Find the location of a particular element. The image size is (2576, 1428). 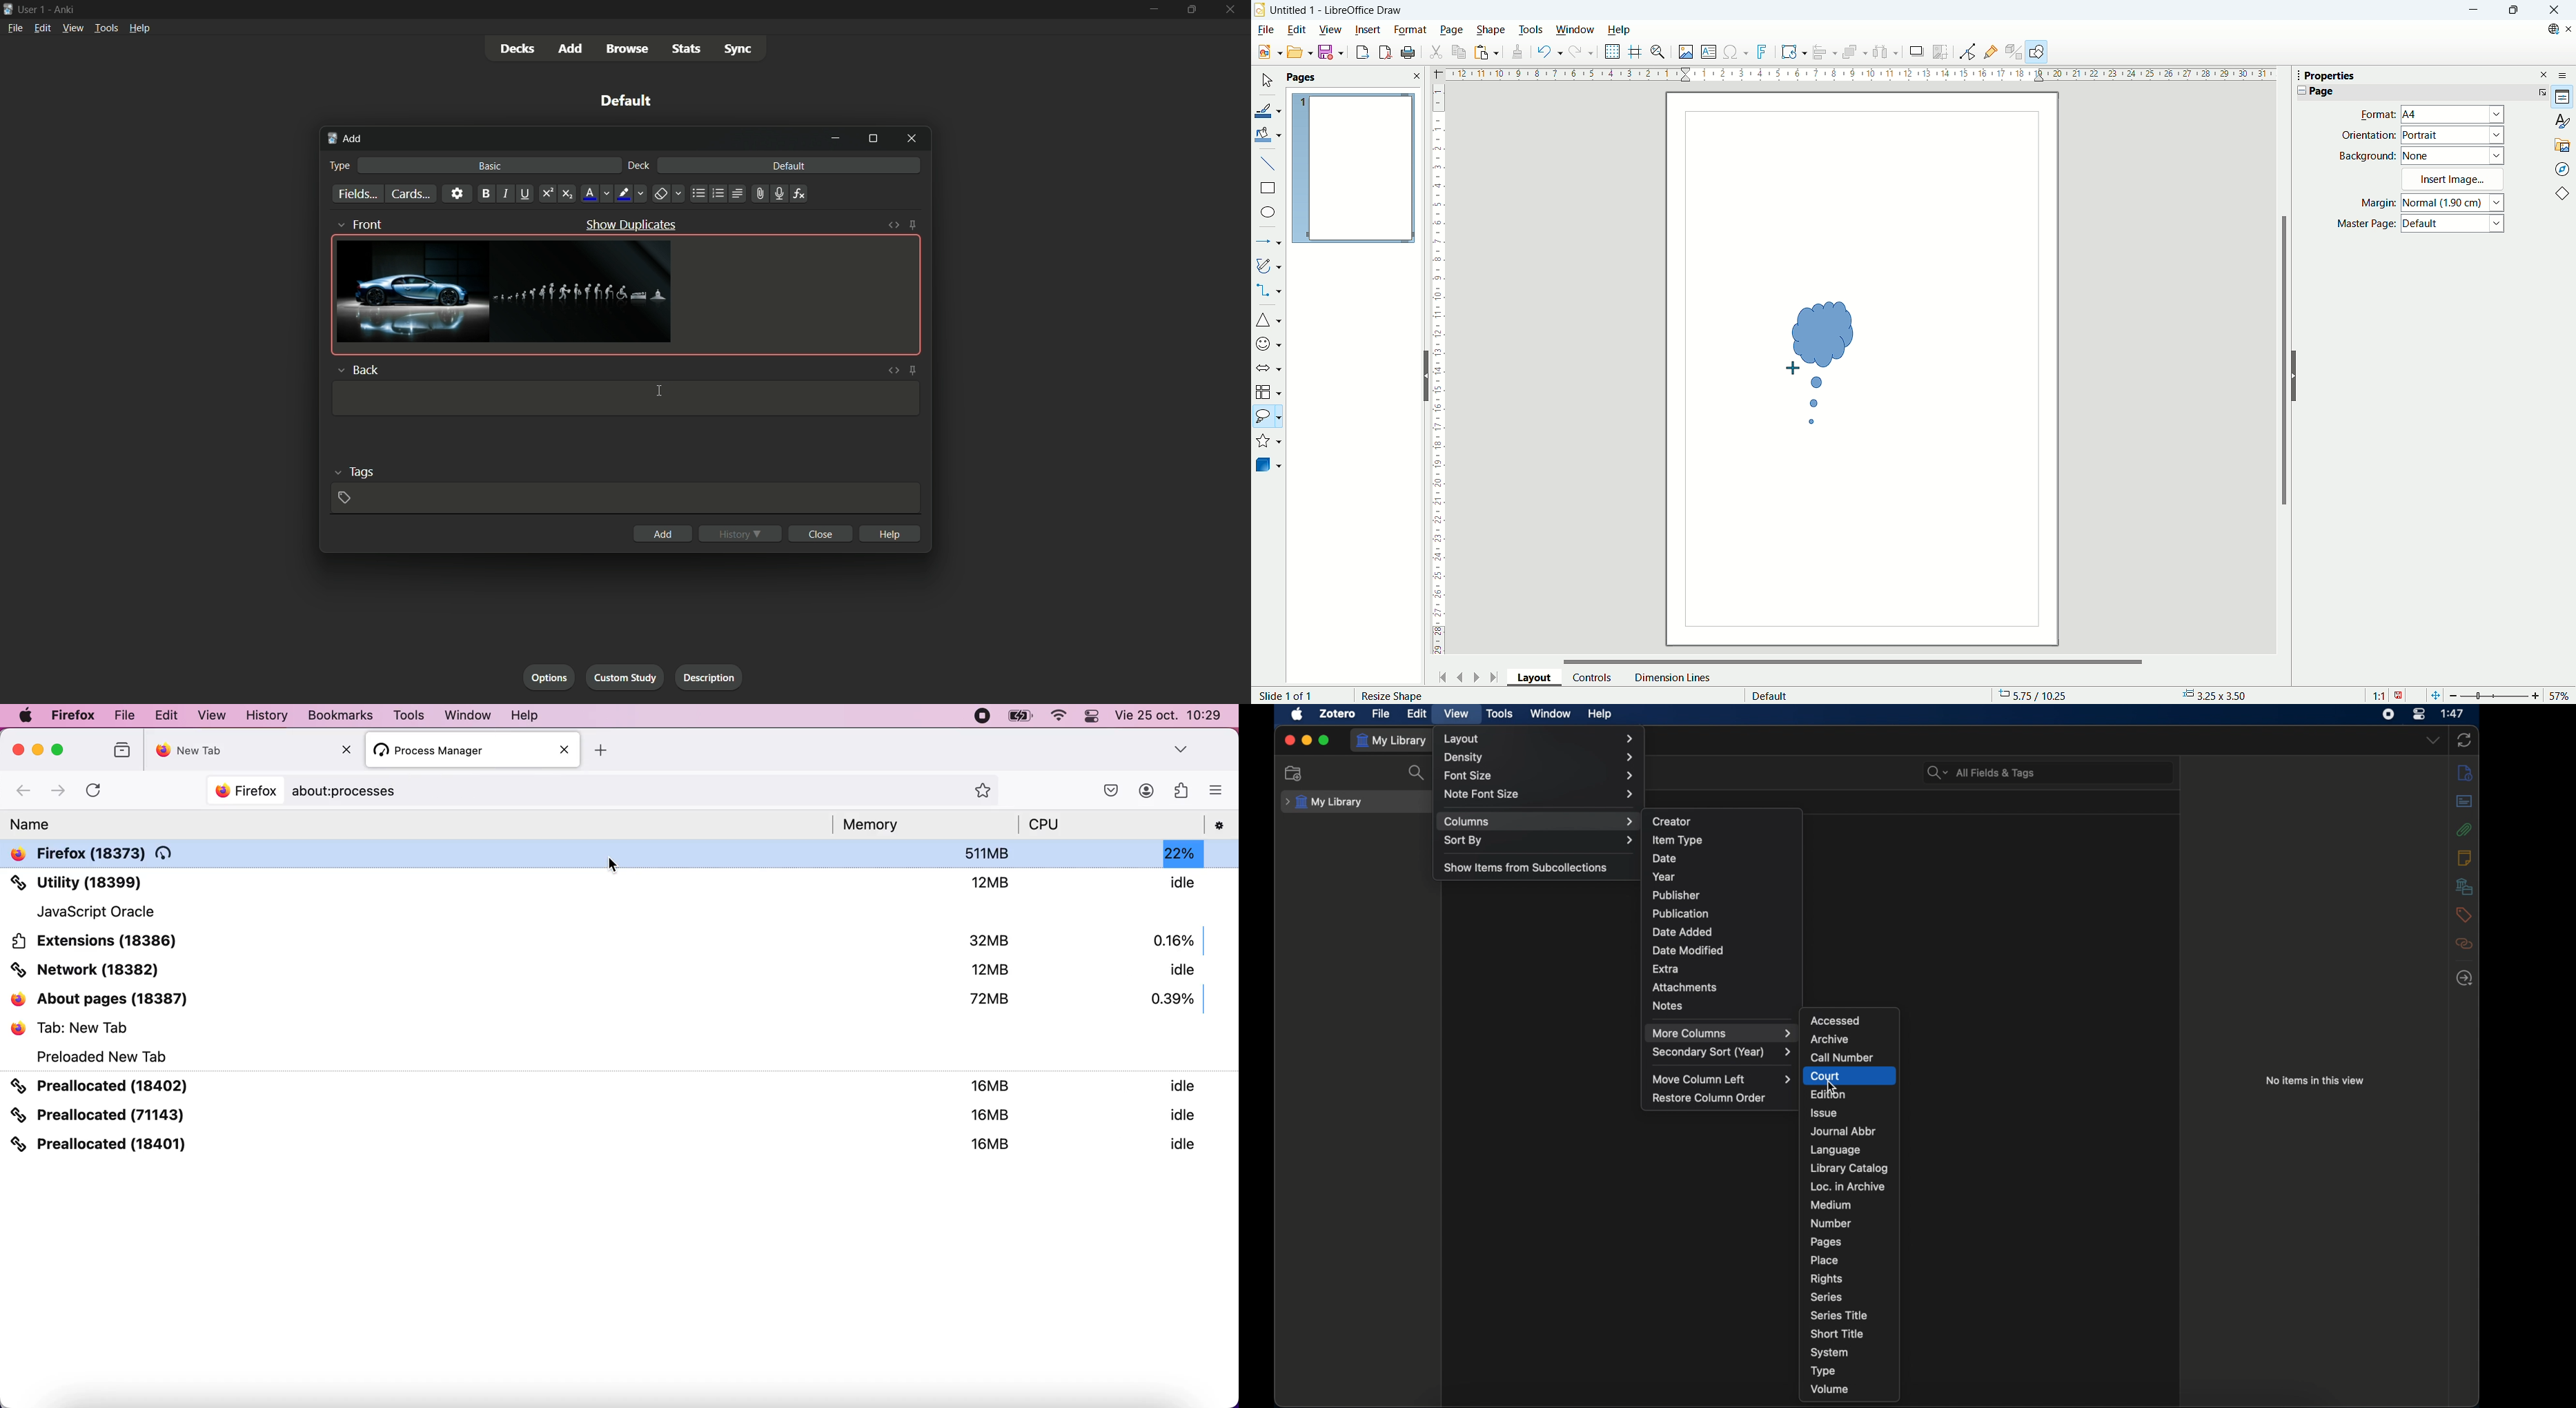

undo is located at coordinates (1547, 52).